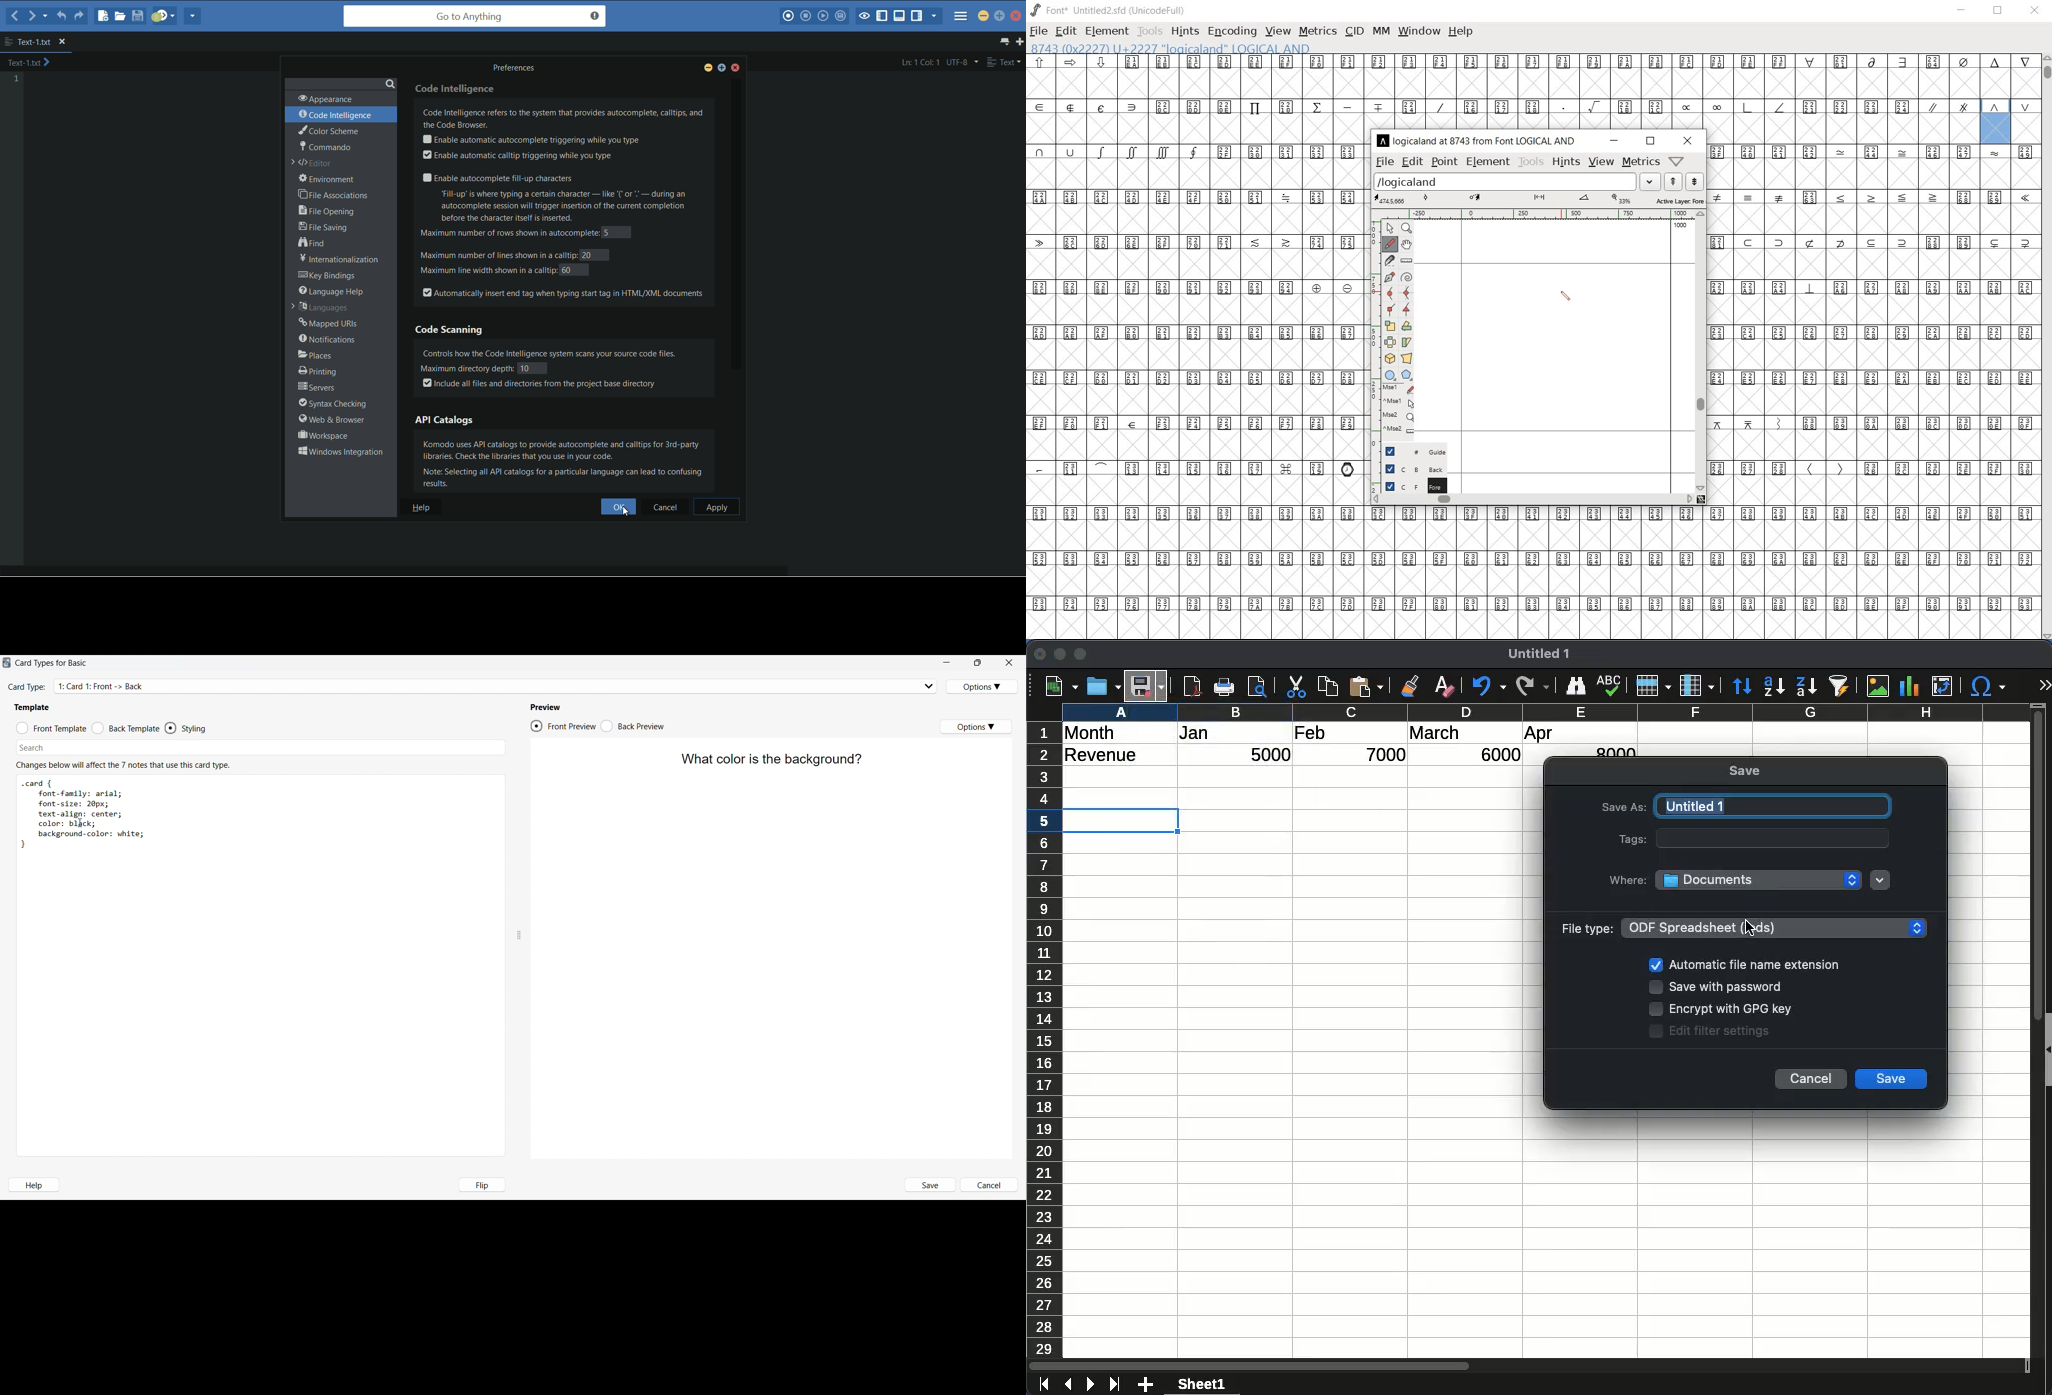  What do you see at coordinates (1329, 687) in the screenshot?
I see `copy` at bounding box center [1329, 687].